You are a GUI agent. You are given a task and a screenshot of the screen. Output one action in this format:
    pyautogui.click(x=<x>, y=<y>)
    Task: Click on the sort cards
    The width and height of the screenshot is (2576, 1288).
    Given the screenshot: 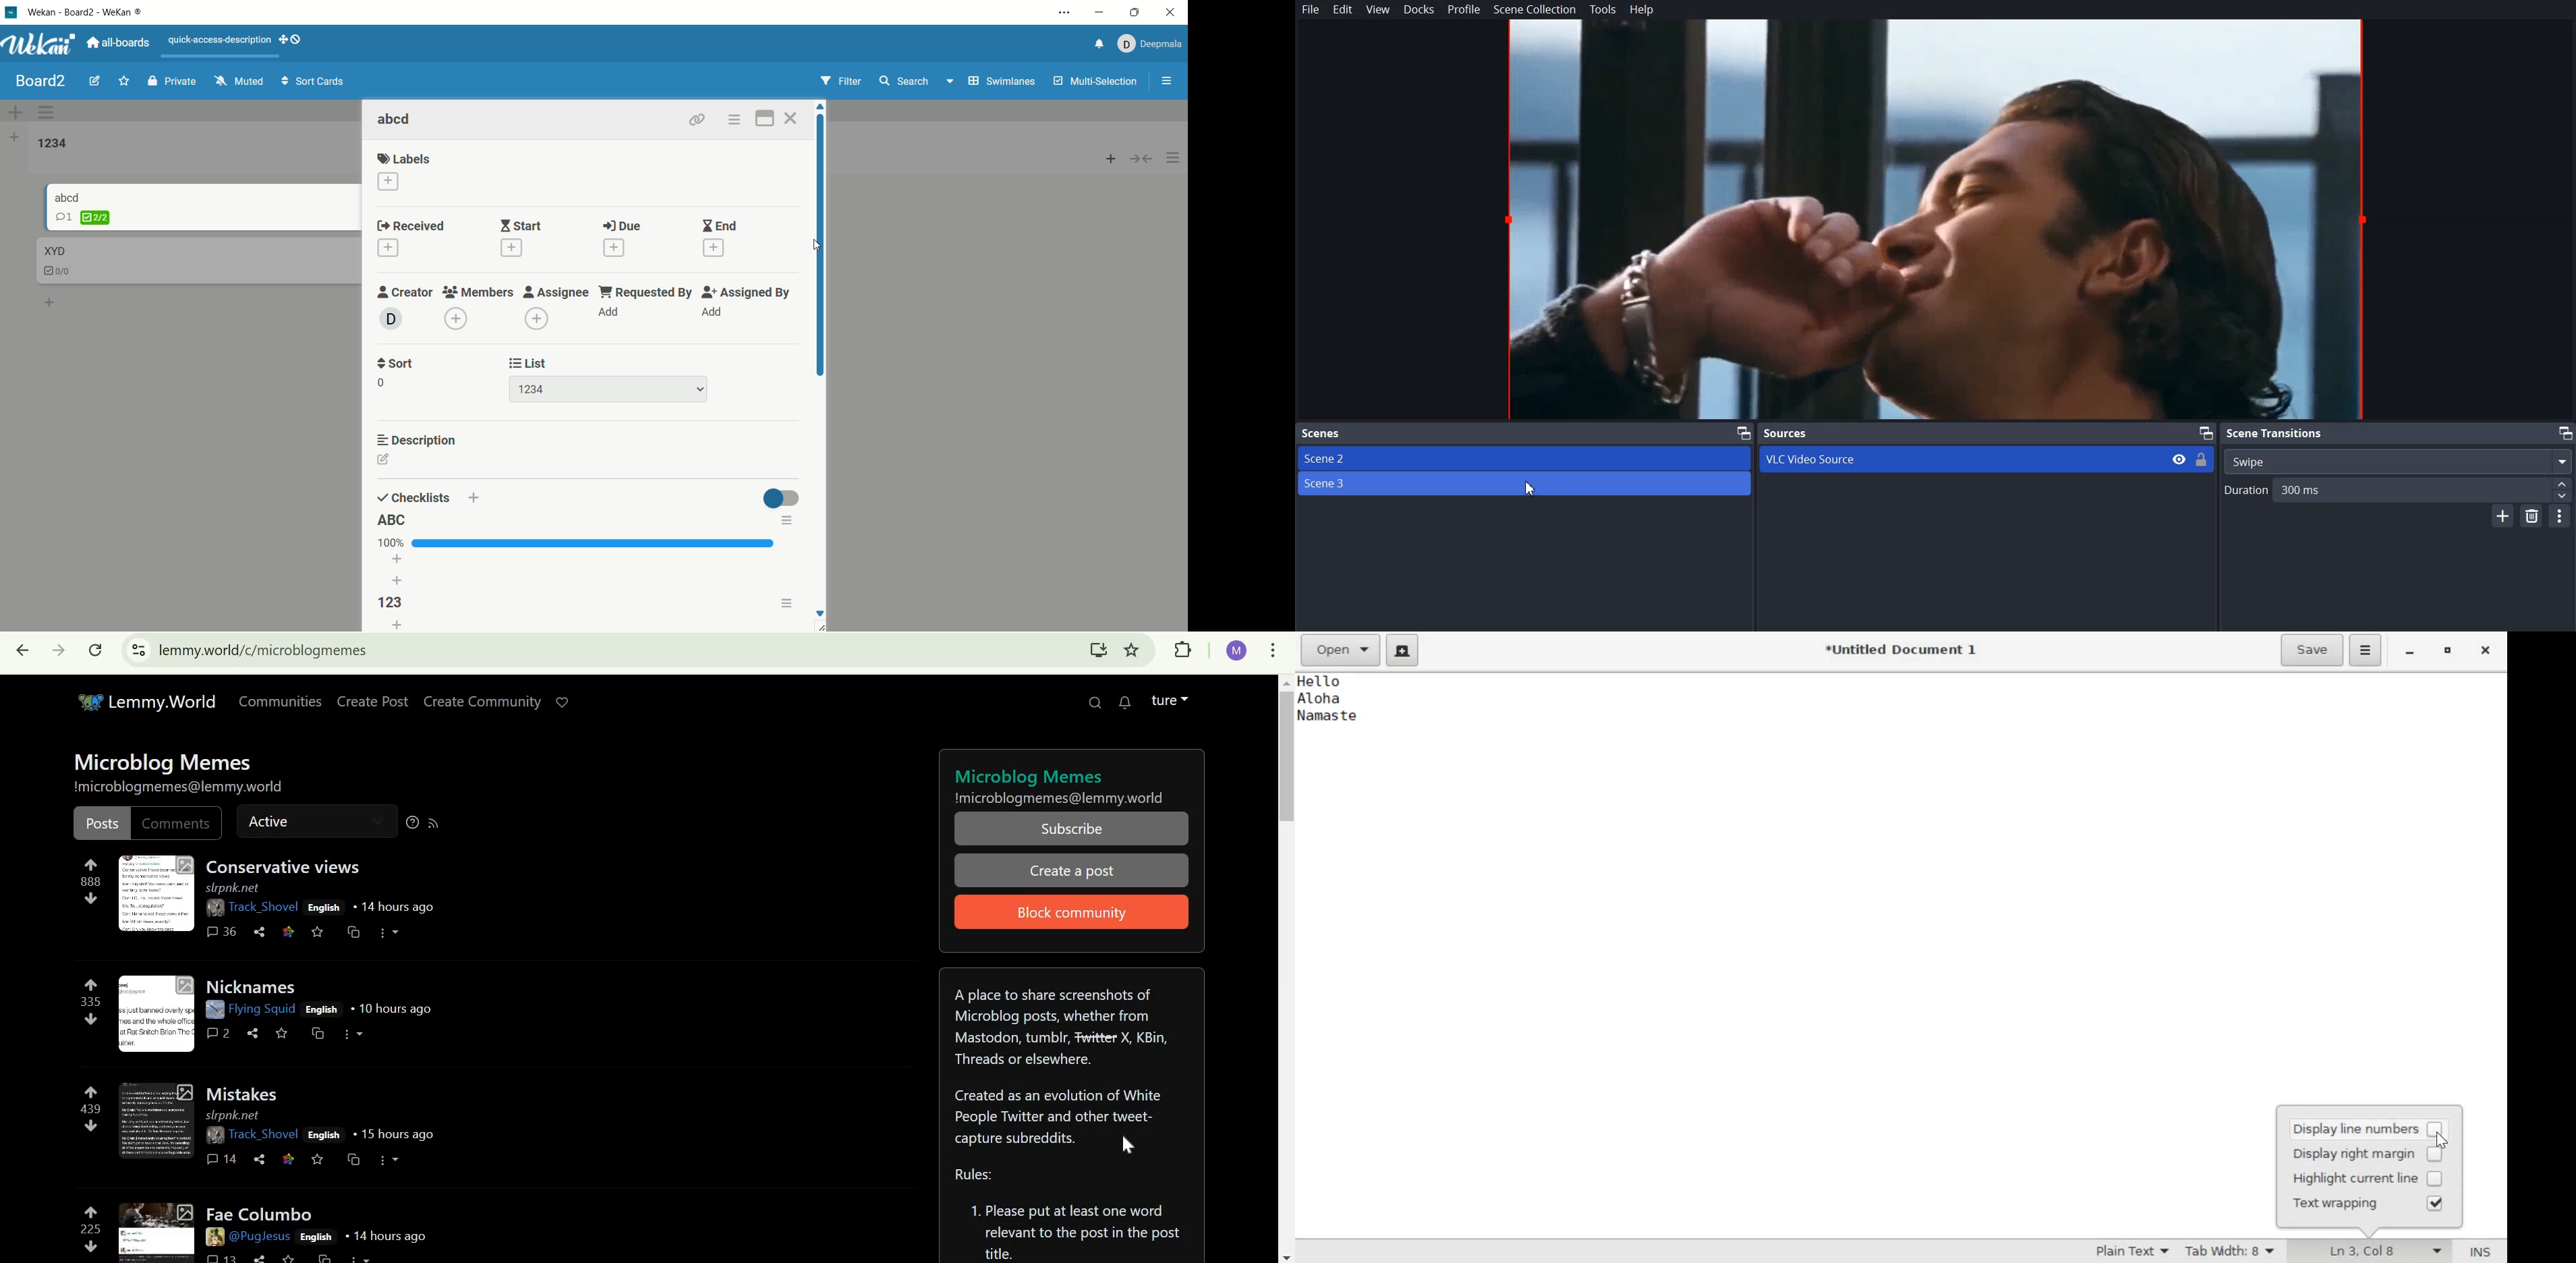 What is the action you would take?
    pyautogui.click(x=313, y=82)
    